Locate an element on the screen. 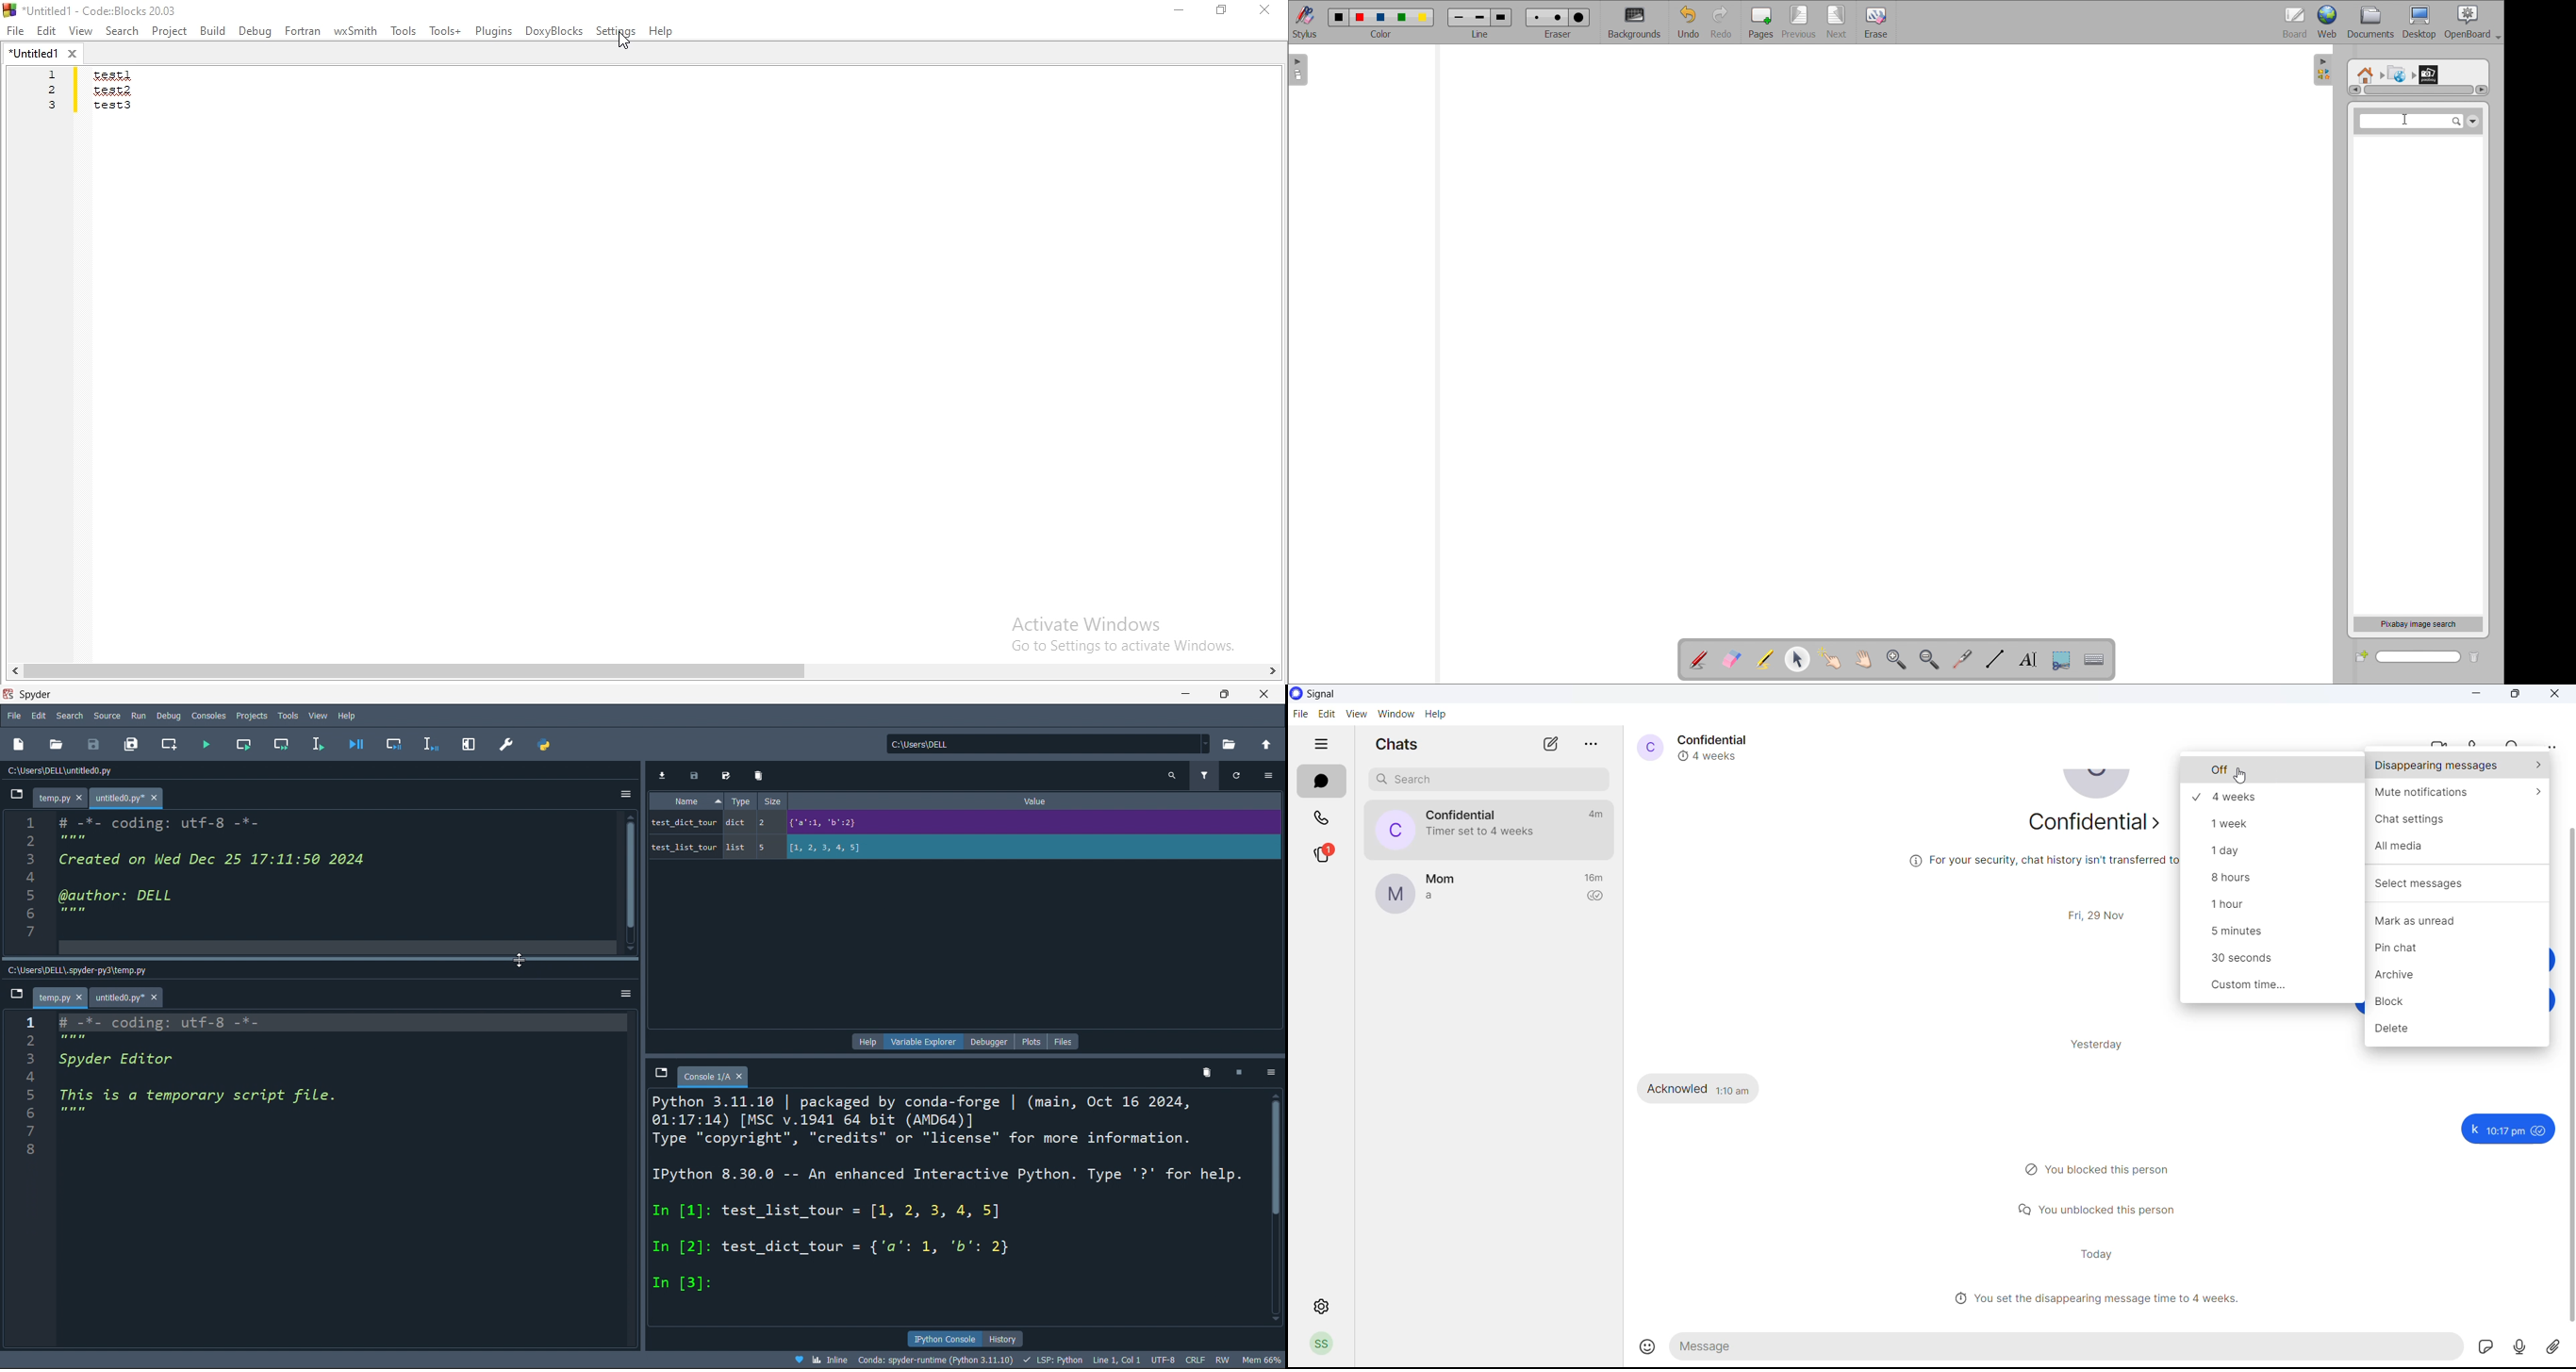 Image resolution: width=2576 pixels, height=1372 pixels. 8 is located at coordinates (34, 948).